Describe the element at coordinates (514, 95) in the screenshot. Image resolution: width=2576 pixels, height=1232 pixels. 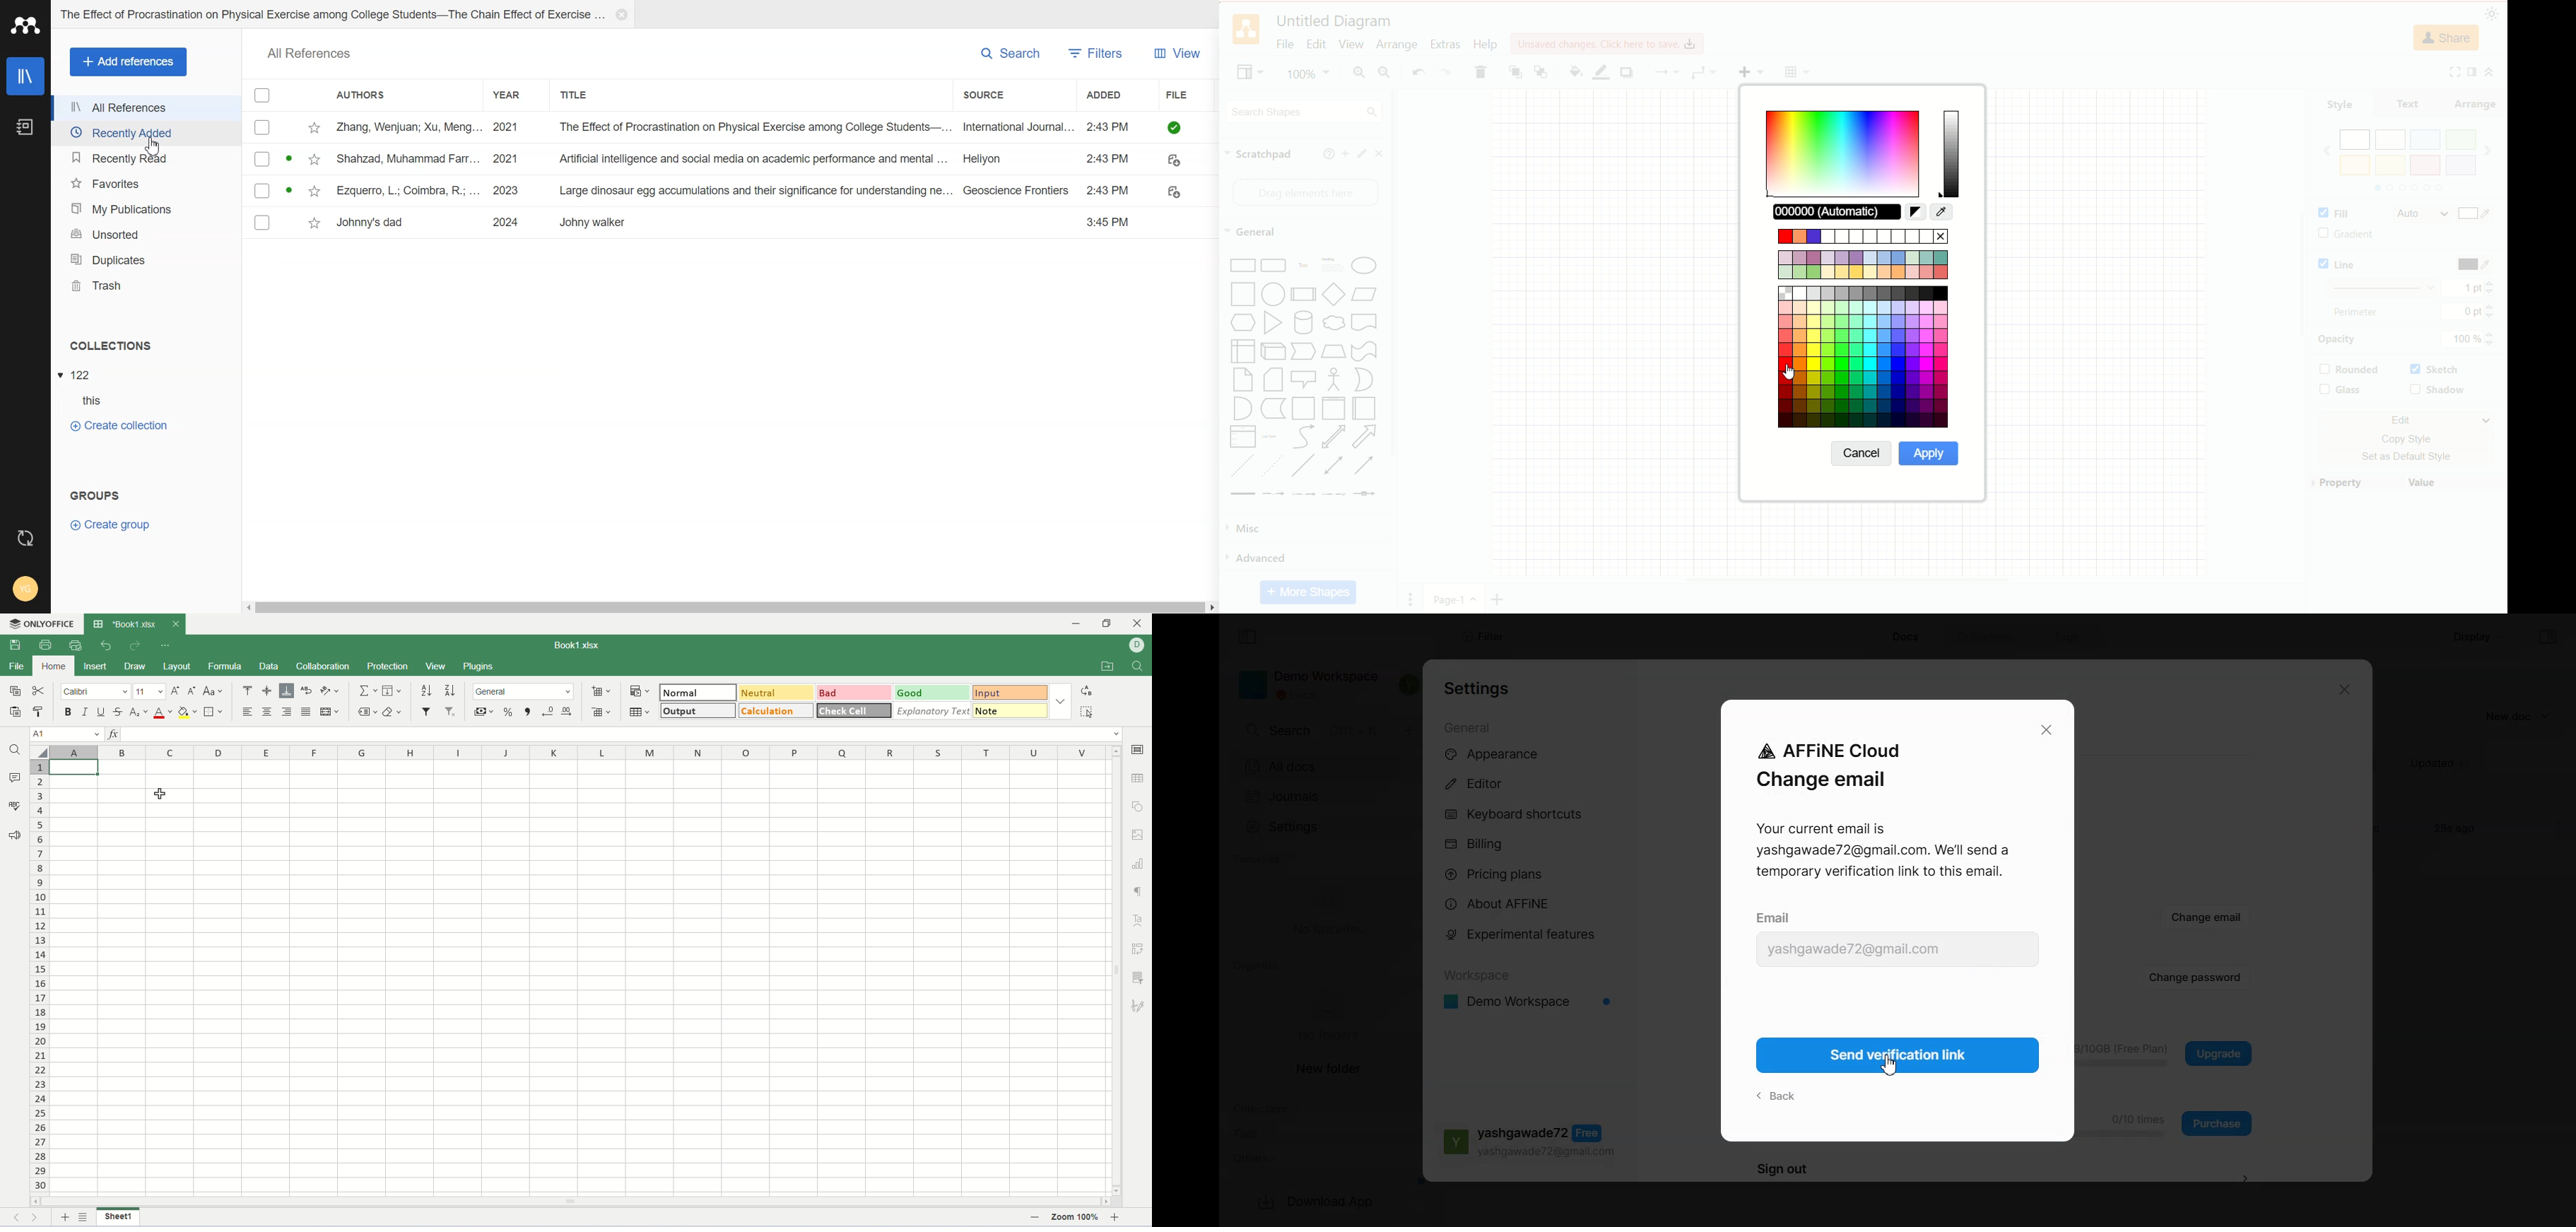
I see `Year` at that location.